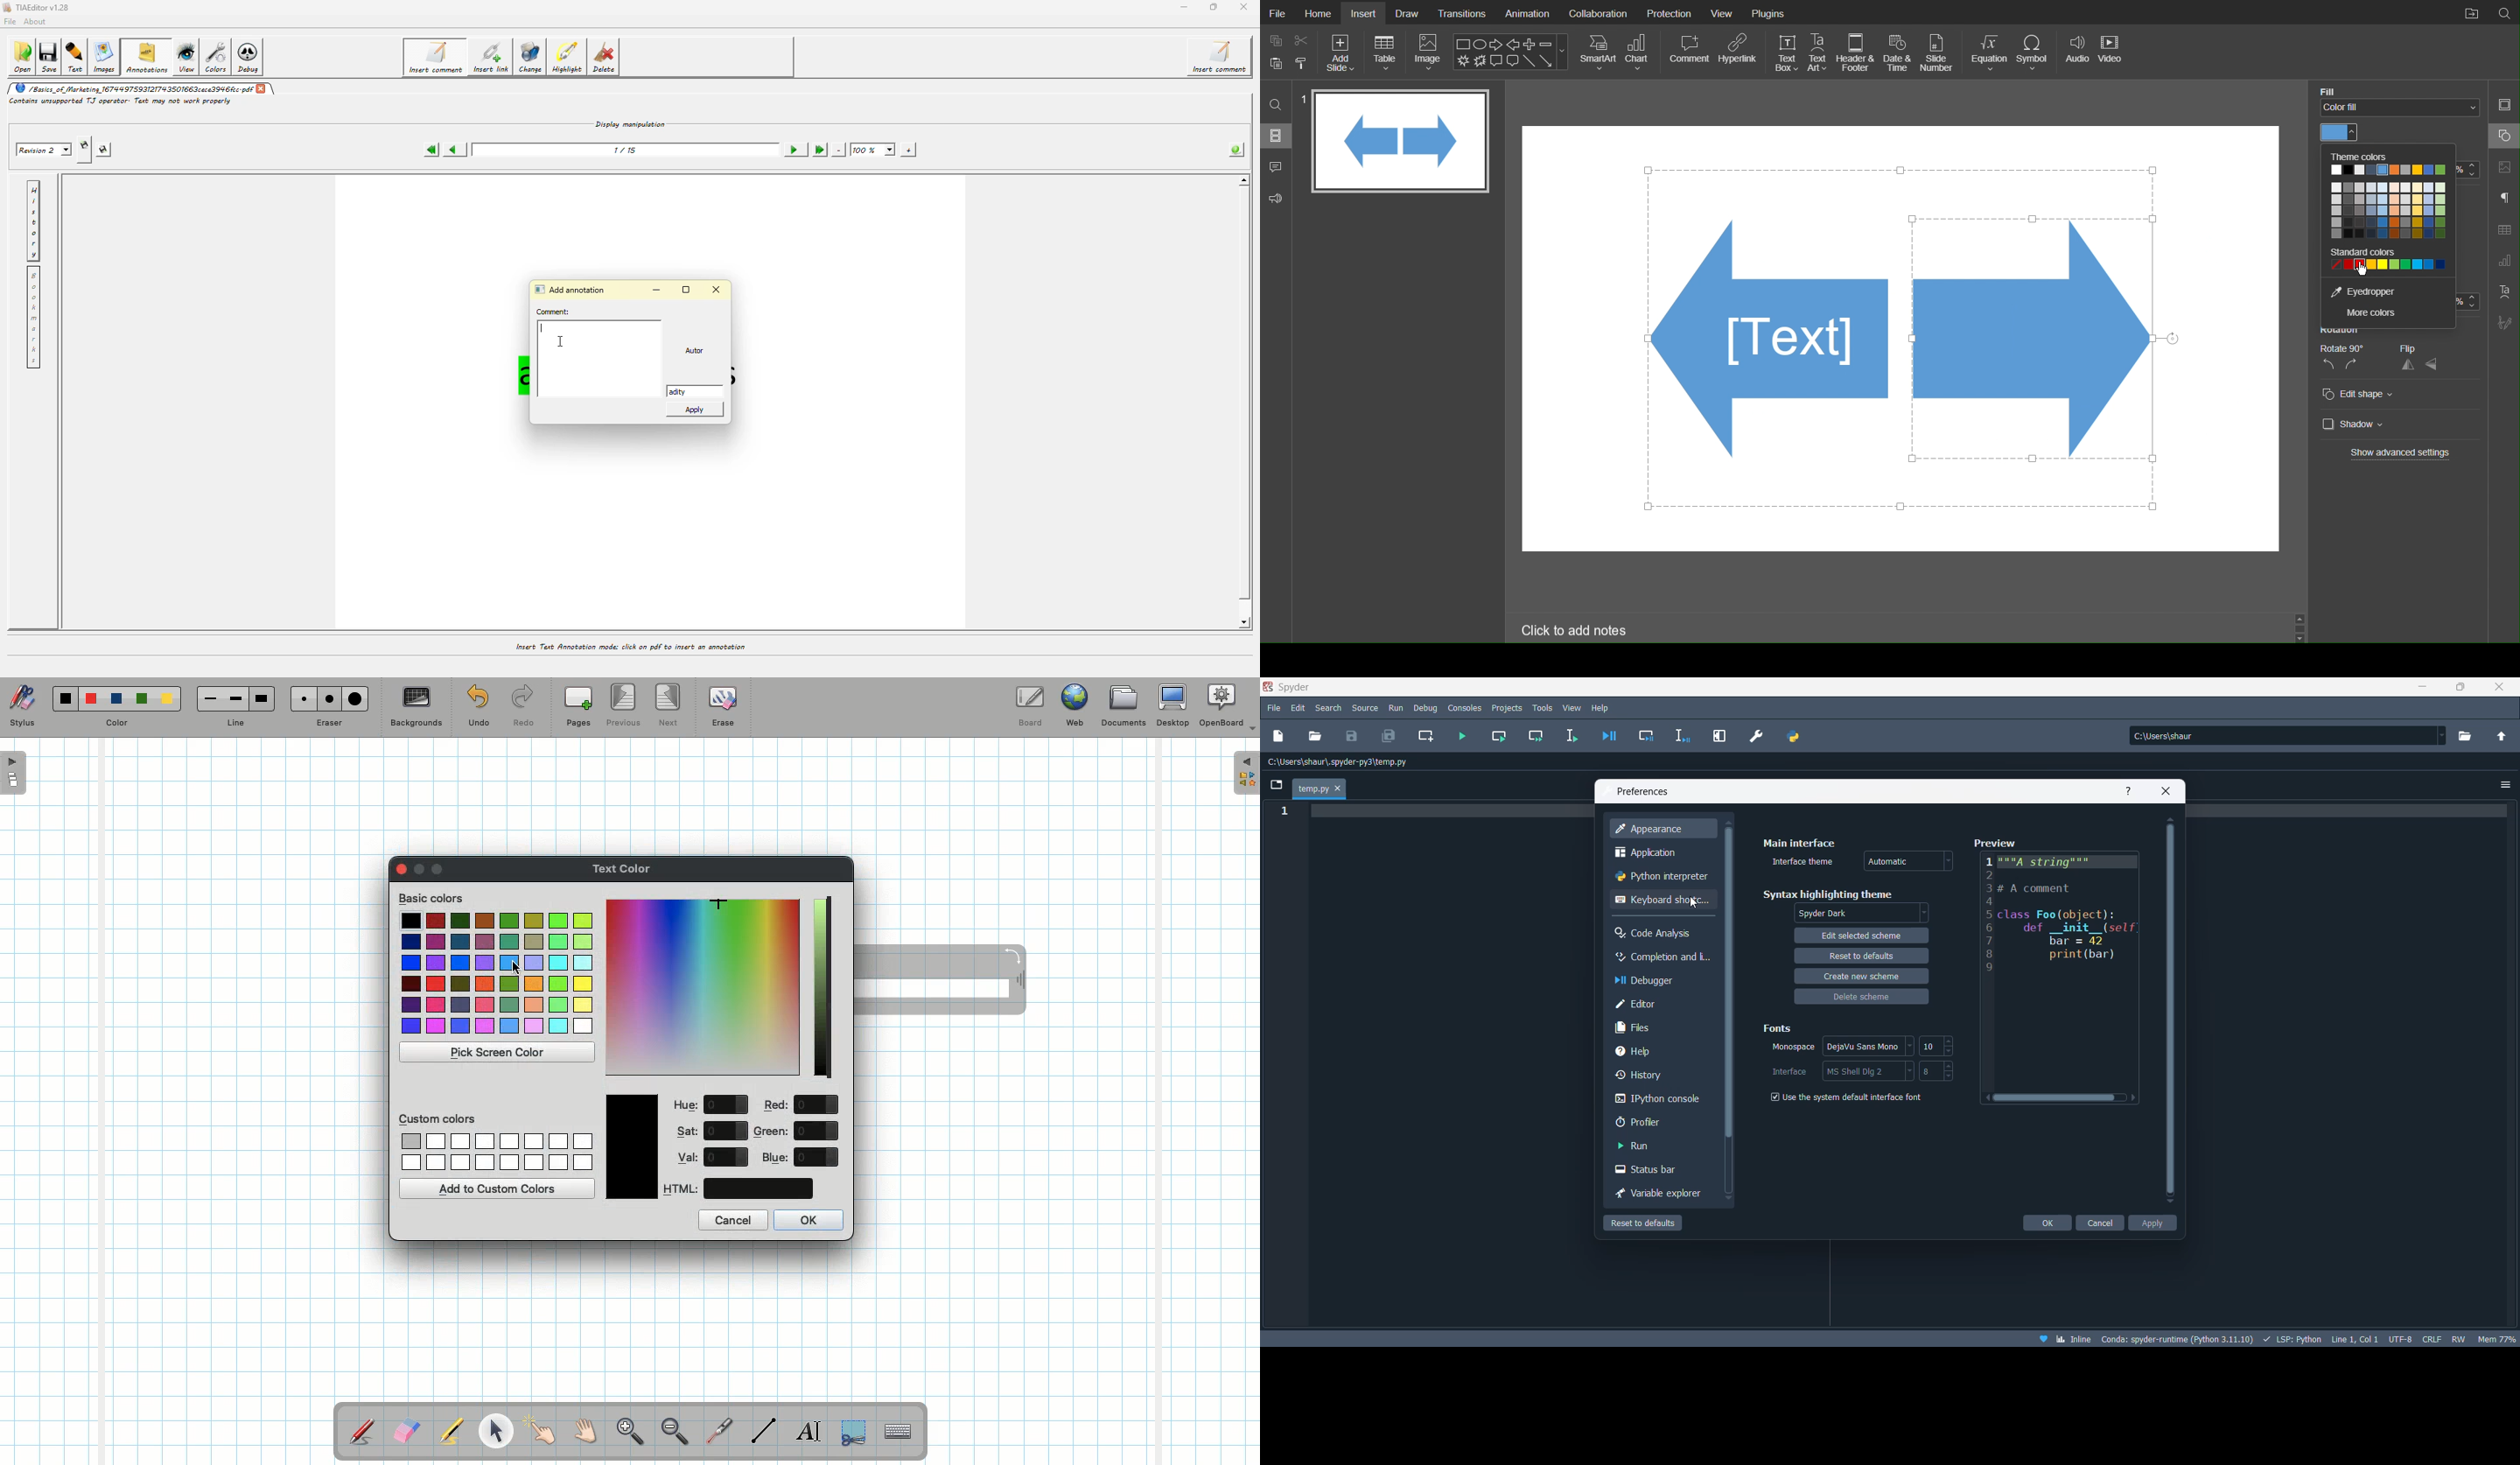  What do you see at coordinates (716, 1432) in the screenshot?
I see `Laser pointer` at bounding box center [716, 1432].